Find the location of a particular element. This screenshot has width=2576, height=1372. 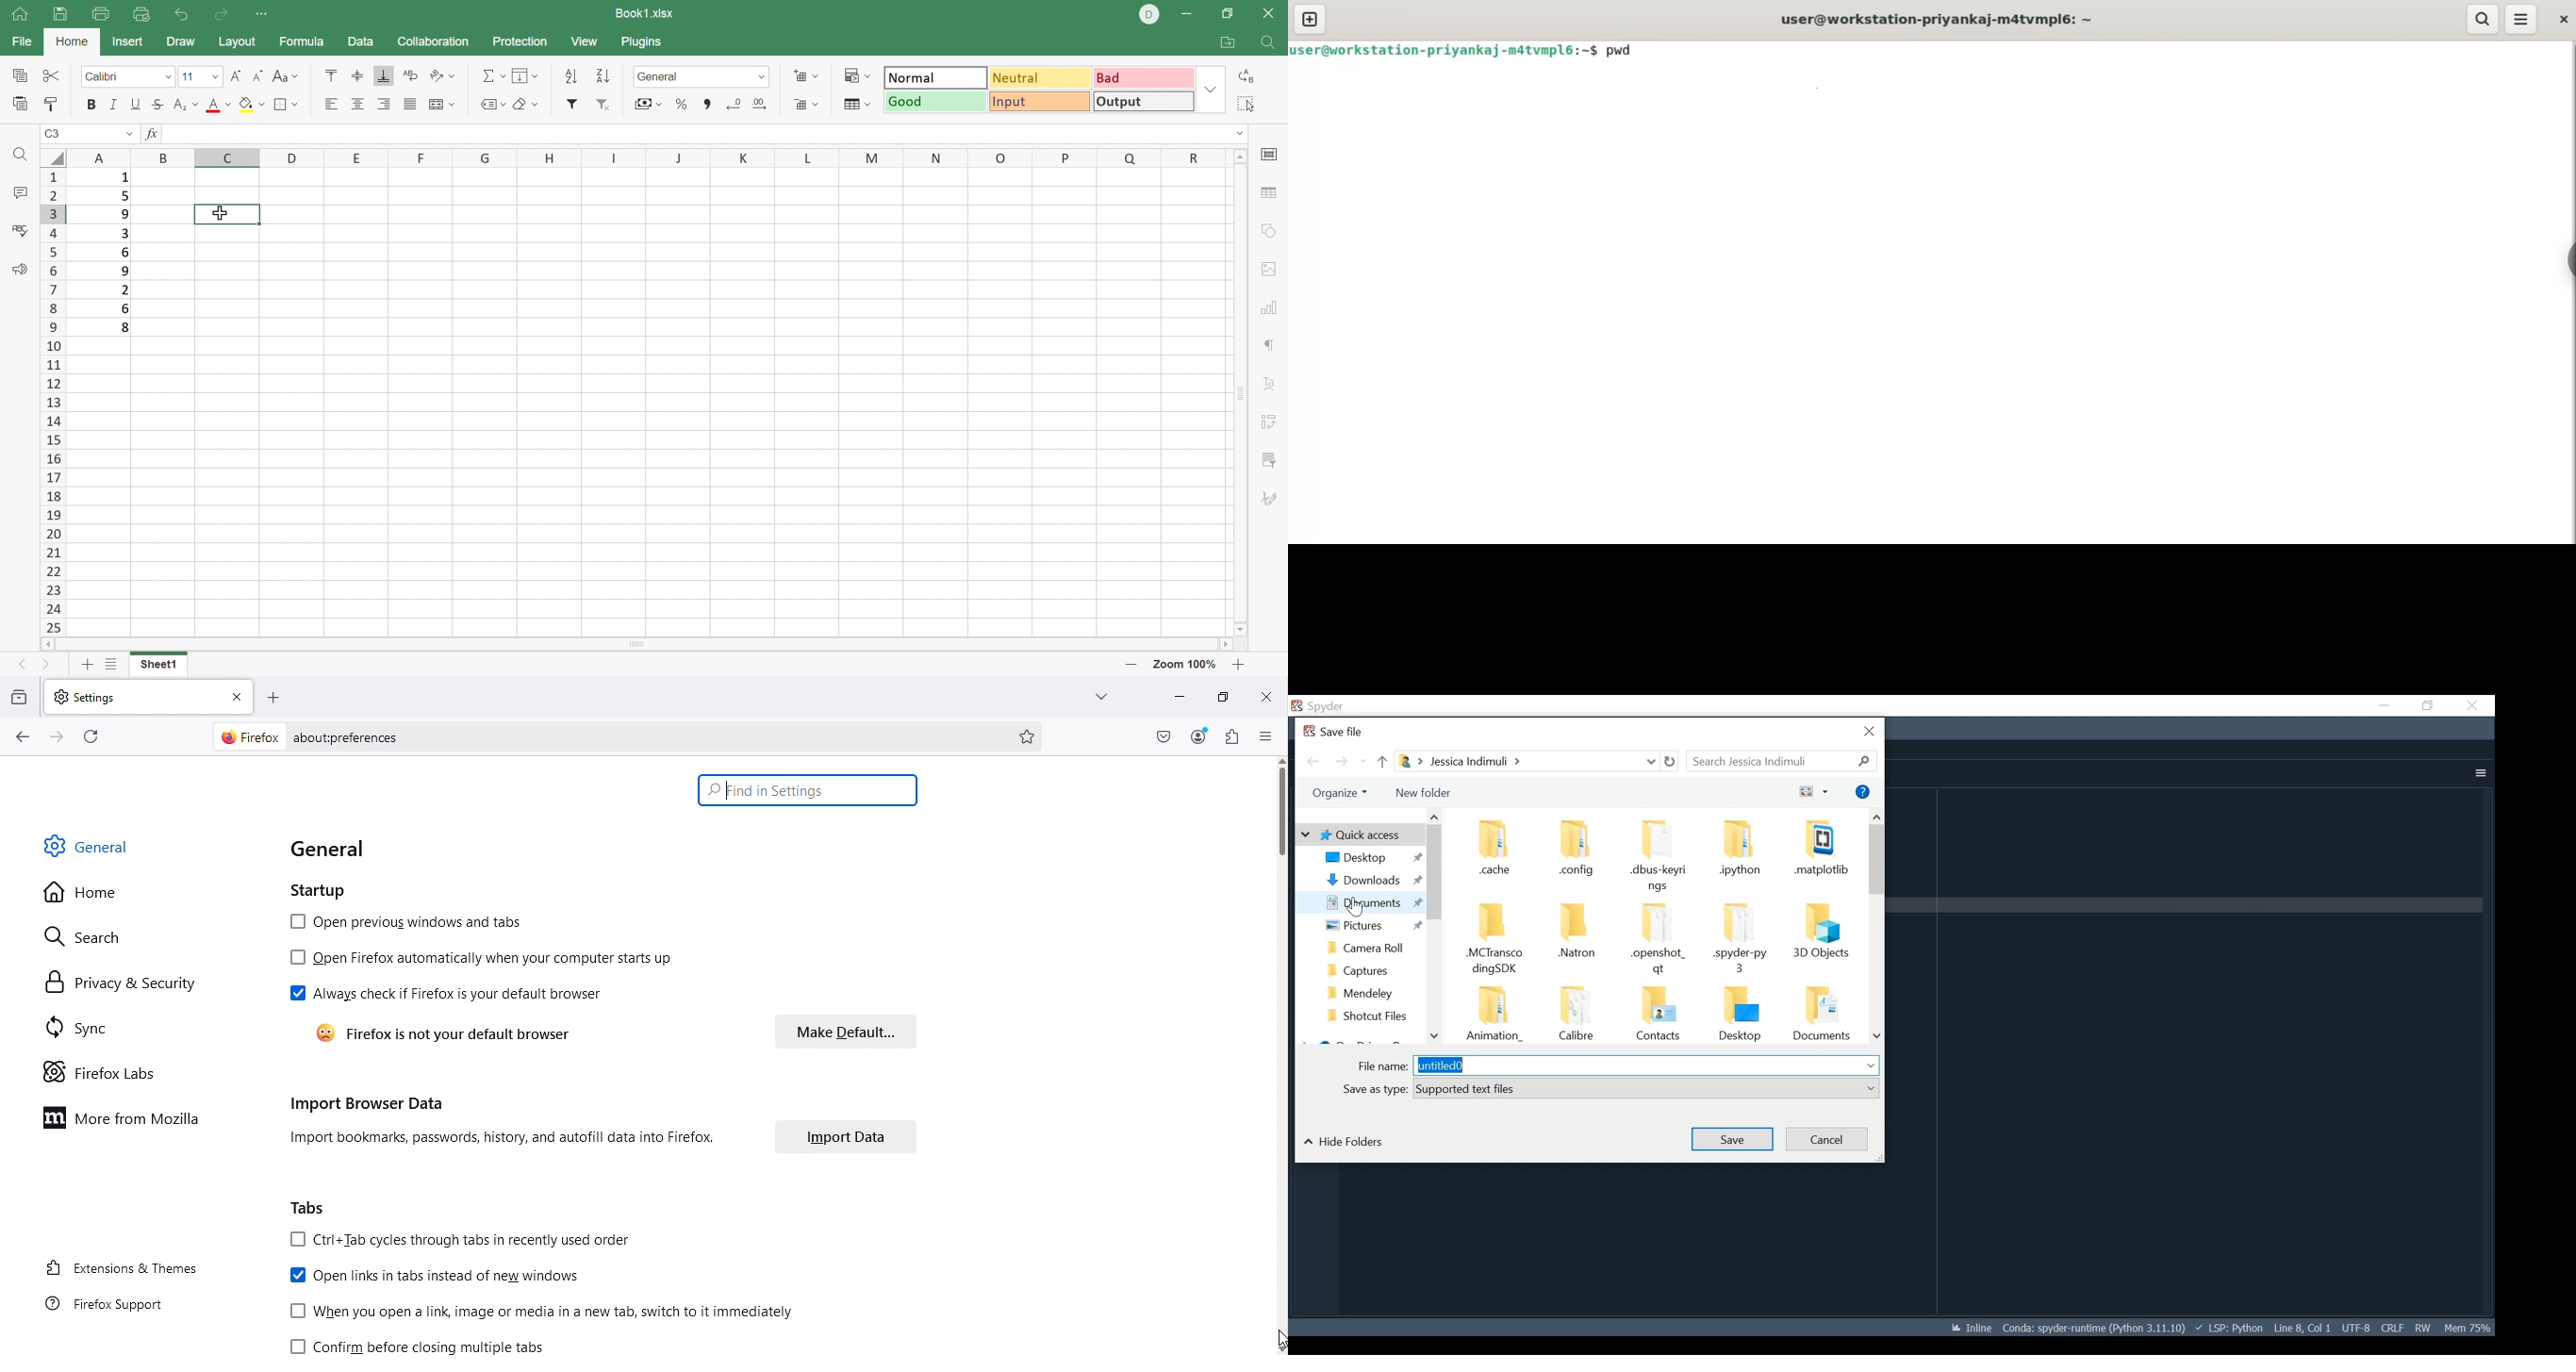

Slicer settings is located at coordinates (1266, 461).